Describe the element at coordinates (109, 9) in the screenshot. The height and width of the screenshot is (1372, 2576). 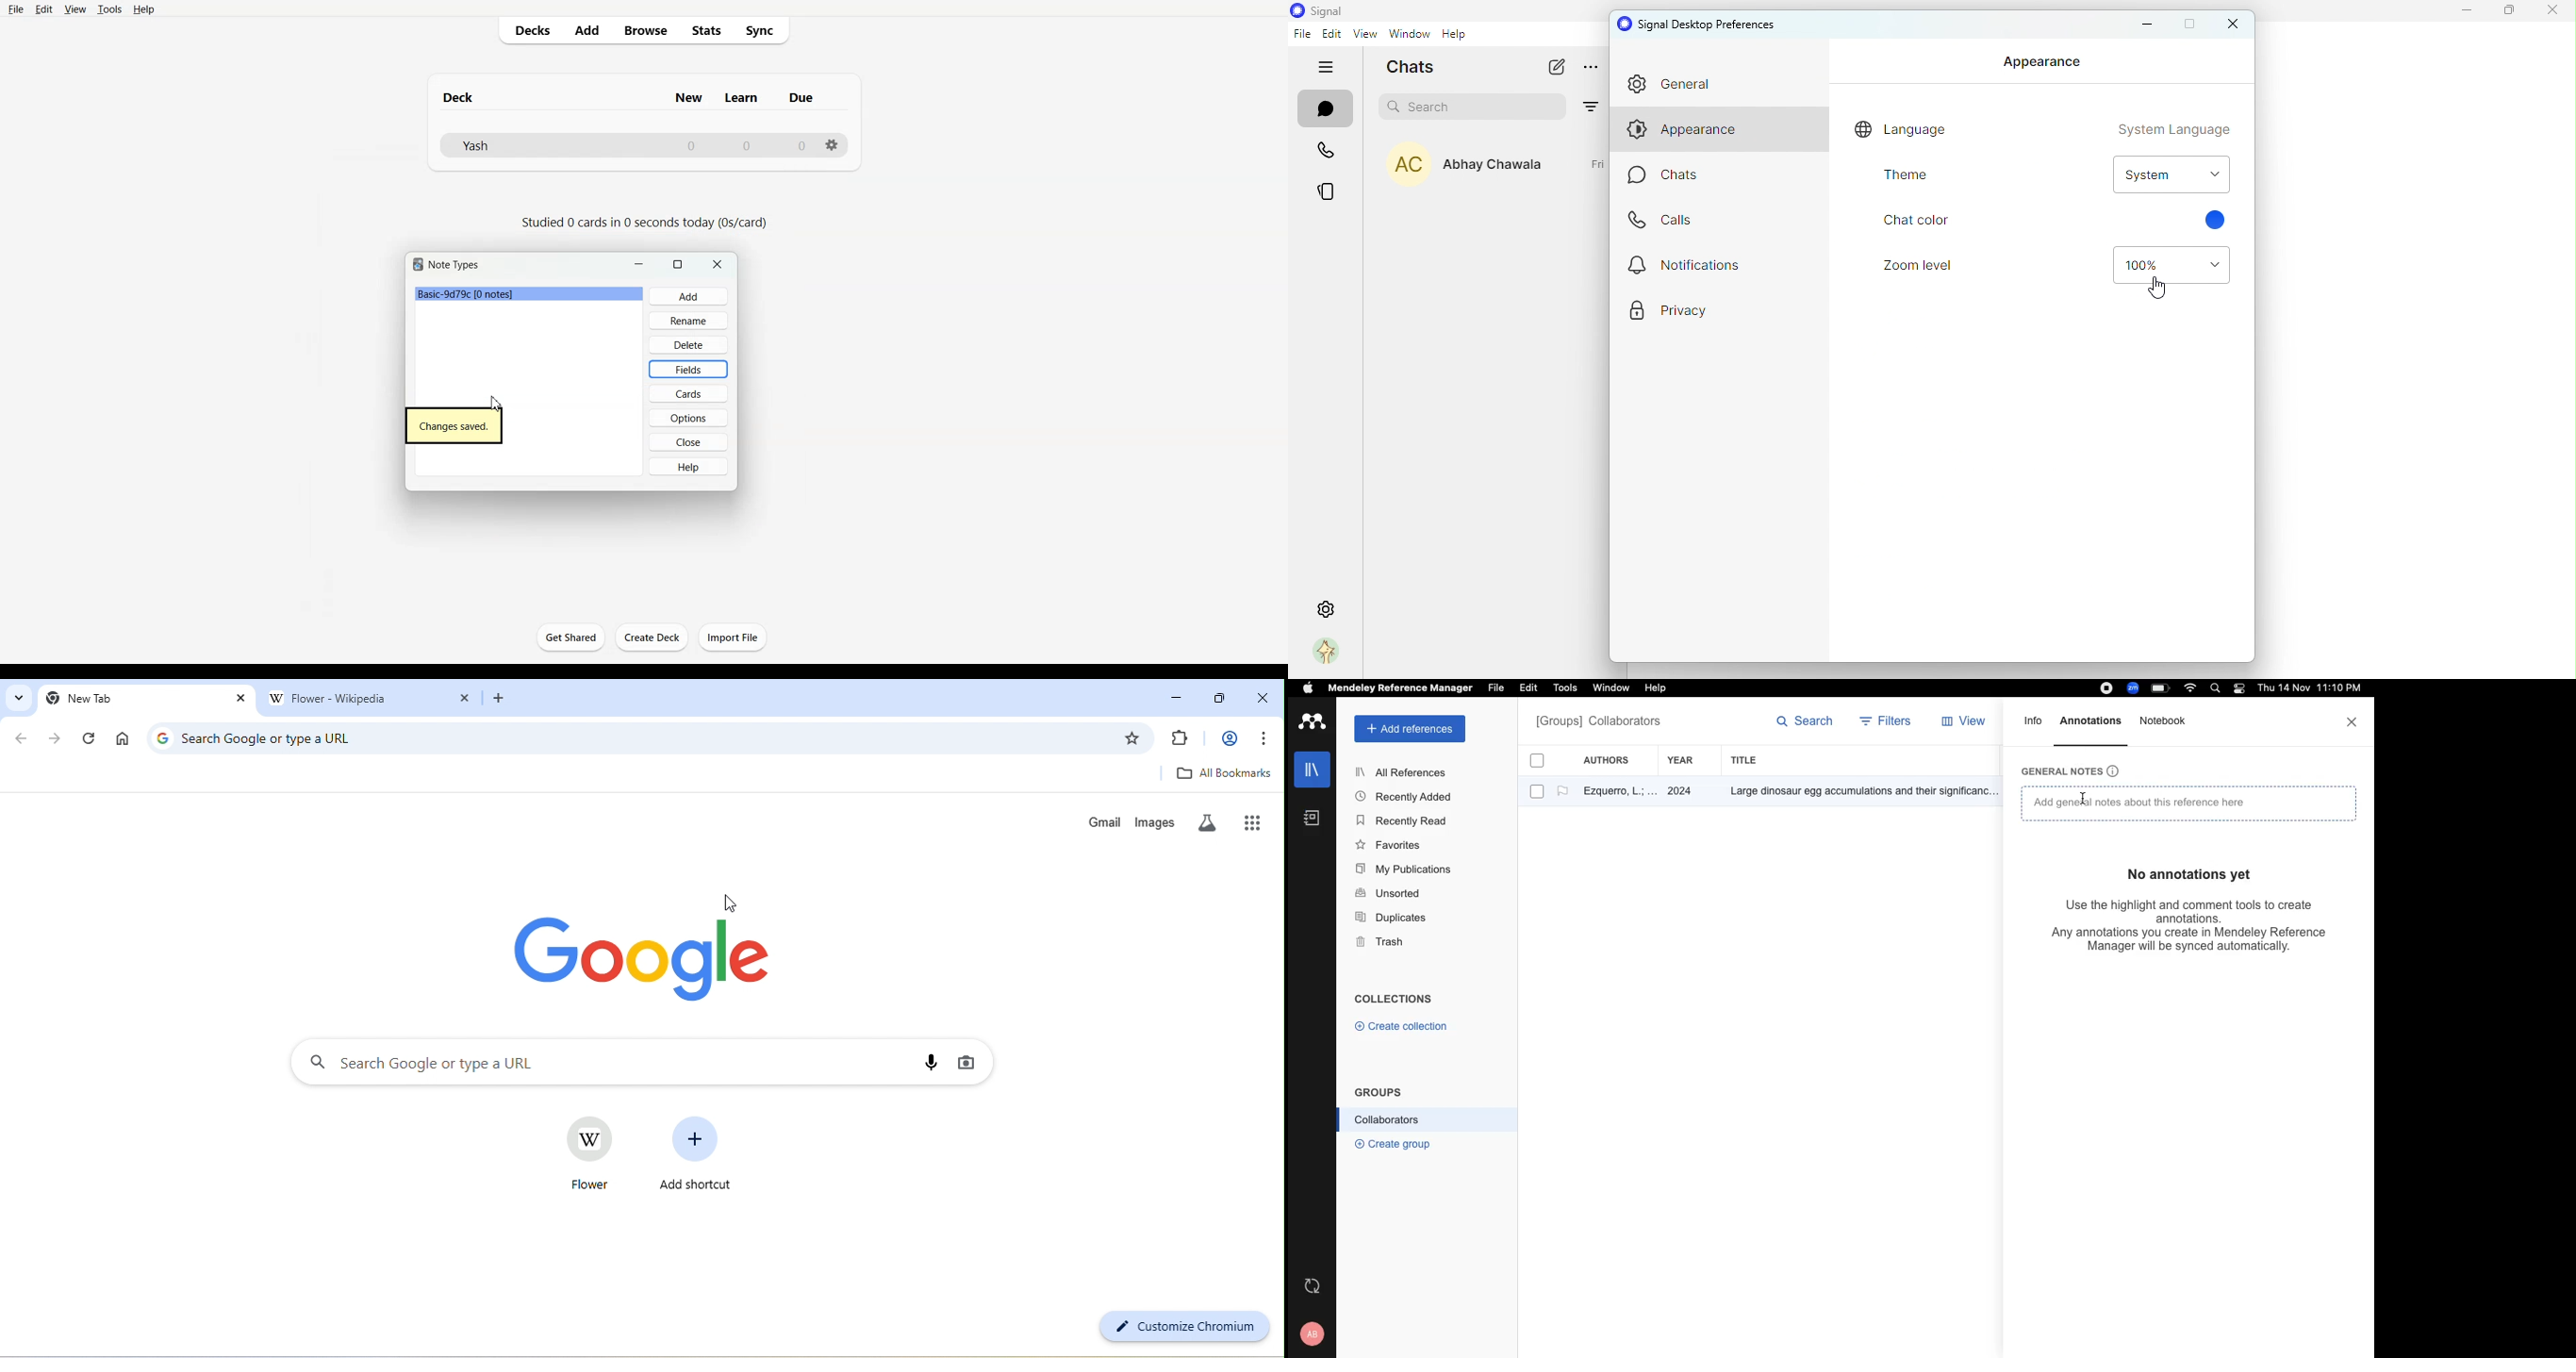
I see `Tools` at that location.